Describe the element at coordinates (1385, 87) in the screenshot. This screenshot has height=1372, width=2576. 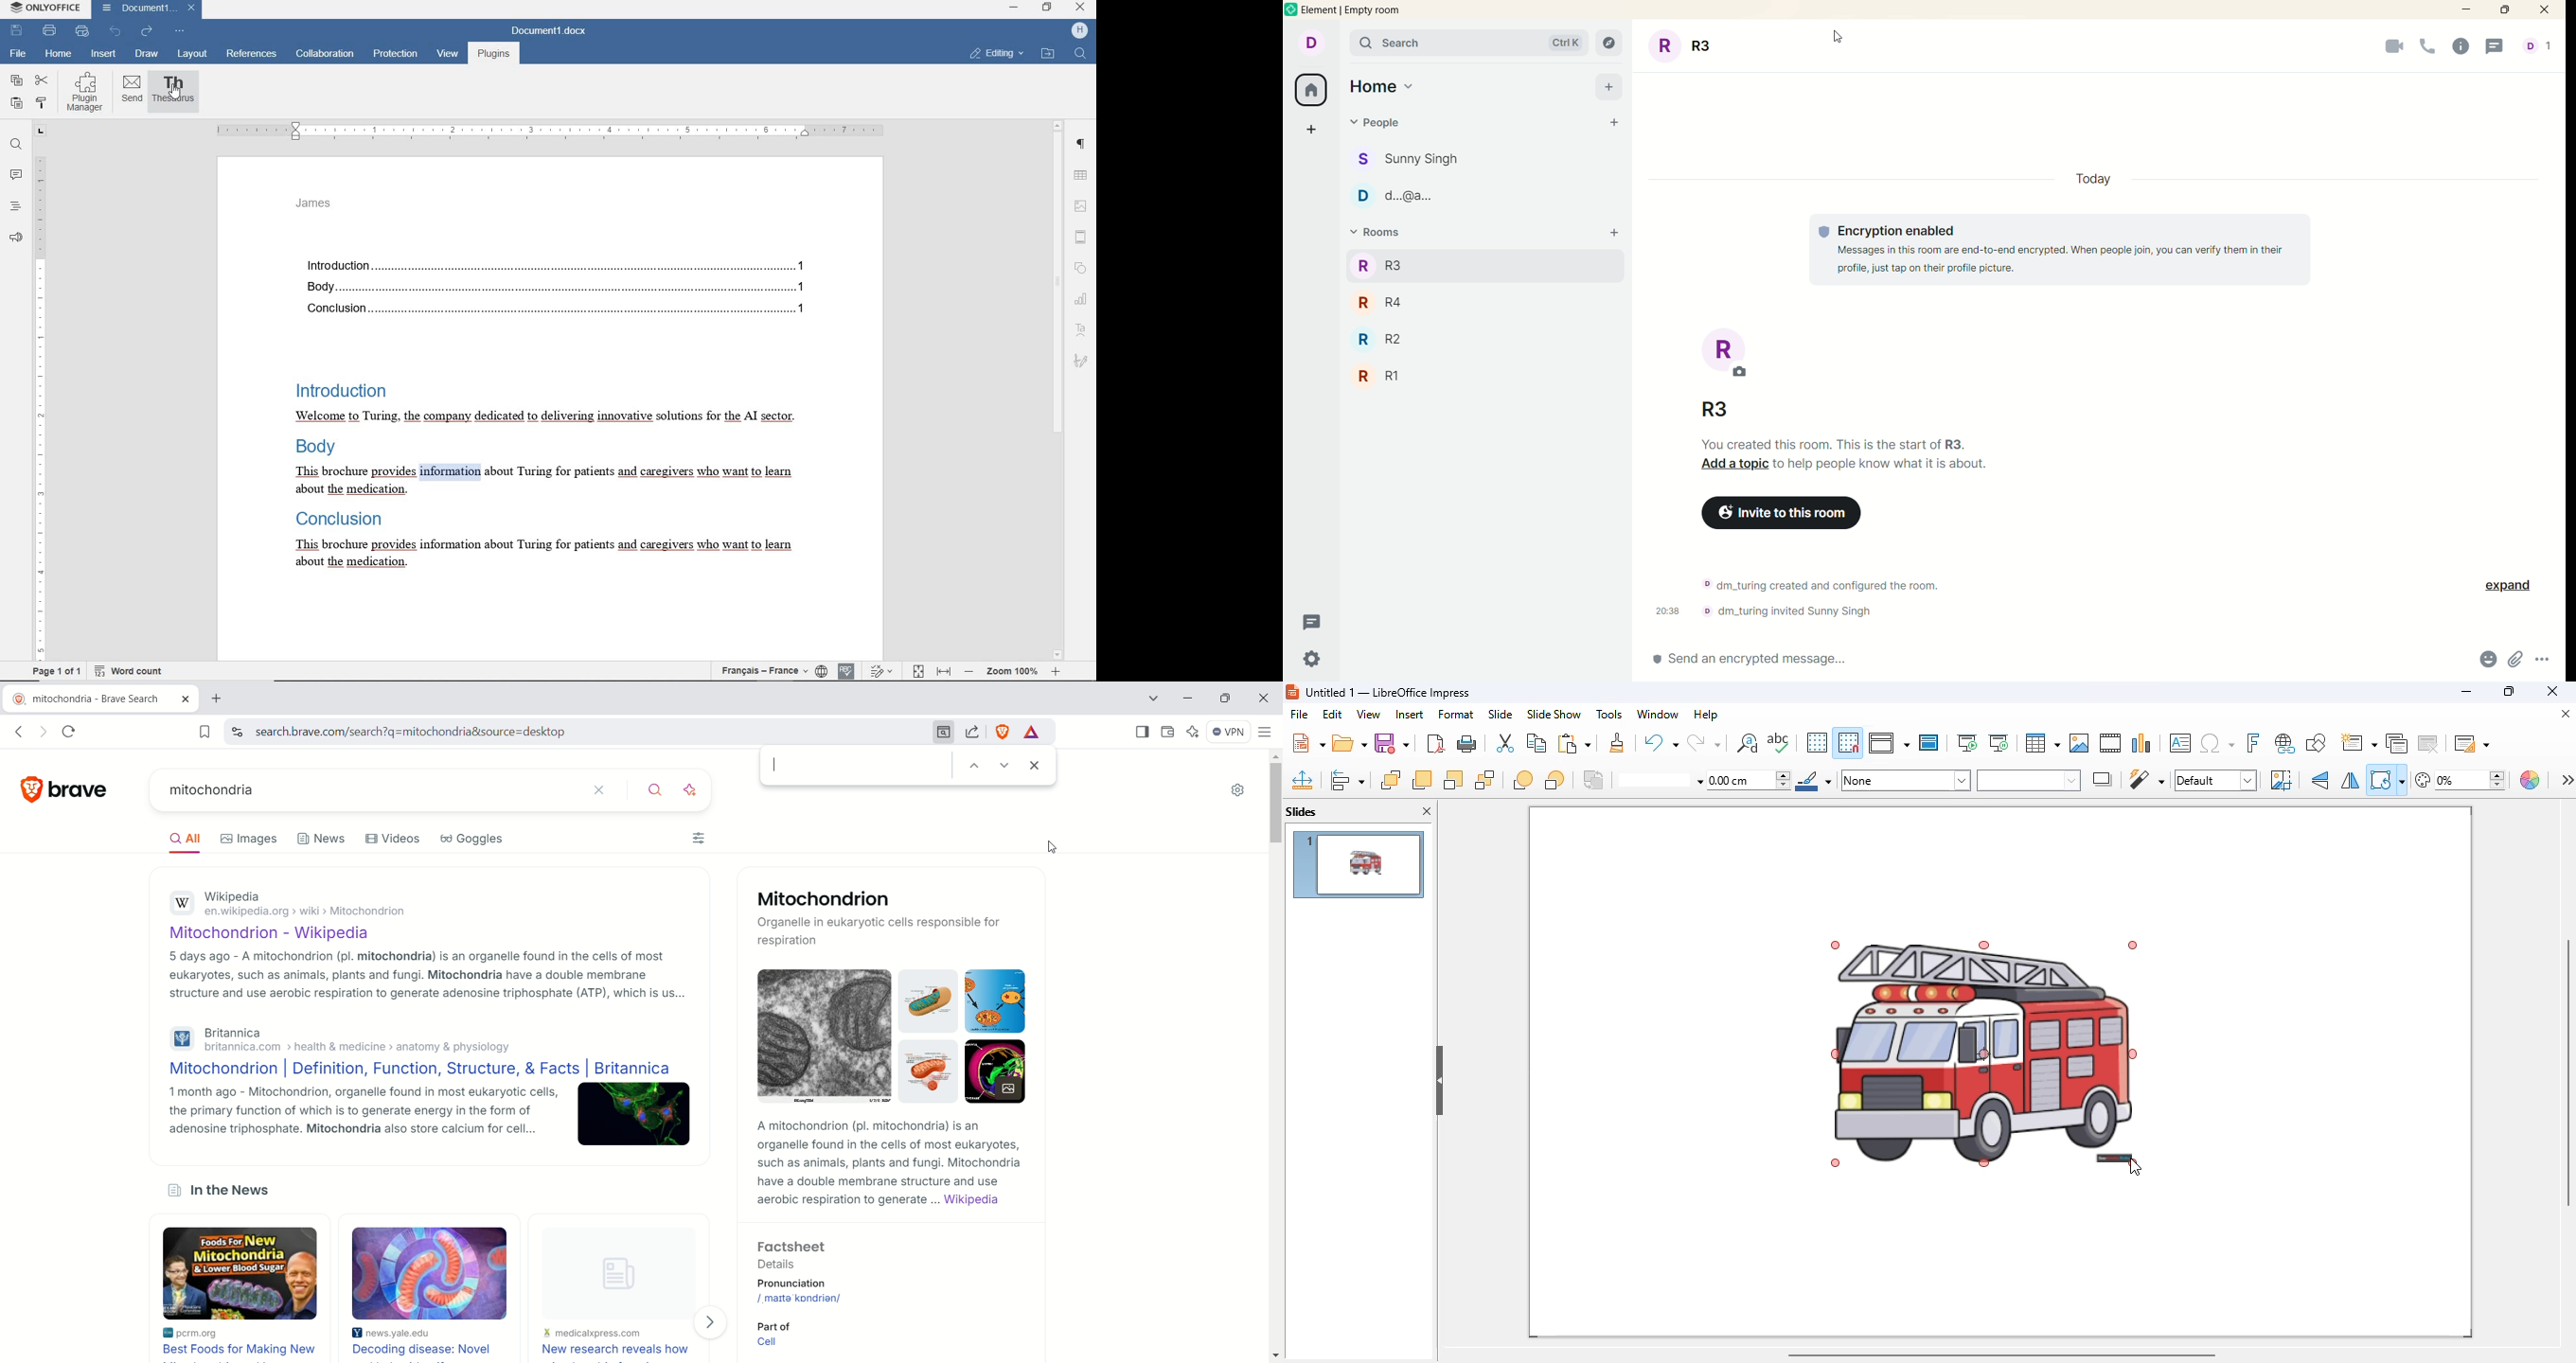
I see `home` at that location.